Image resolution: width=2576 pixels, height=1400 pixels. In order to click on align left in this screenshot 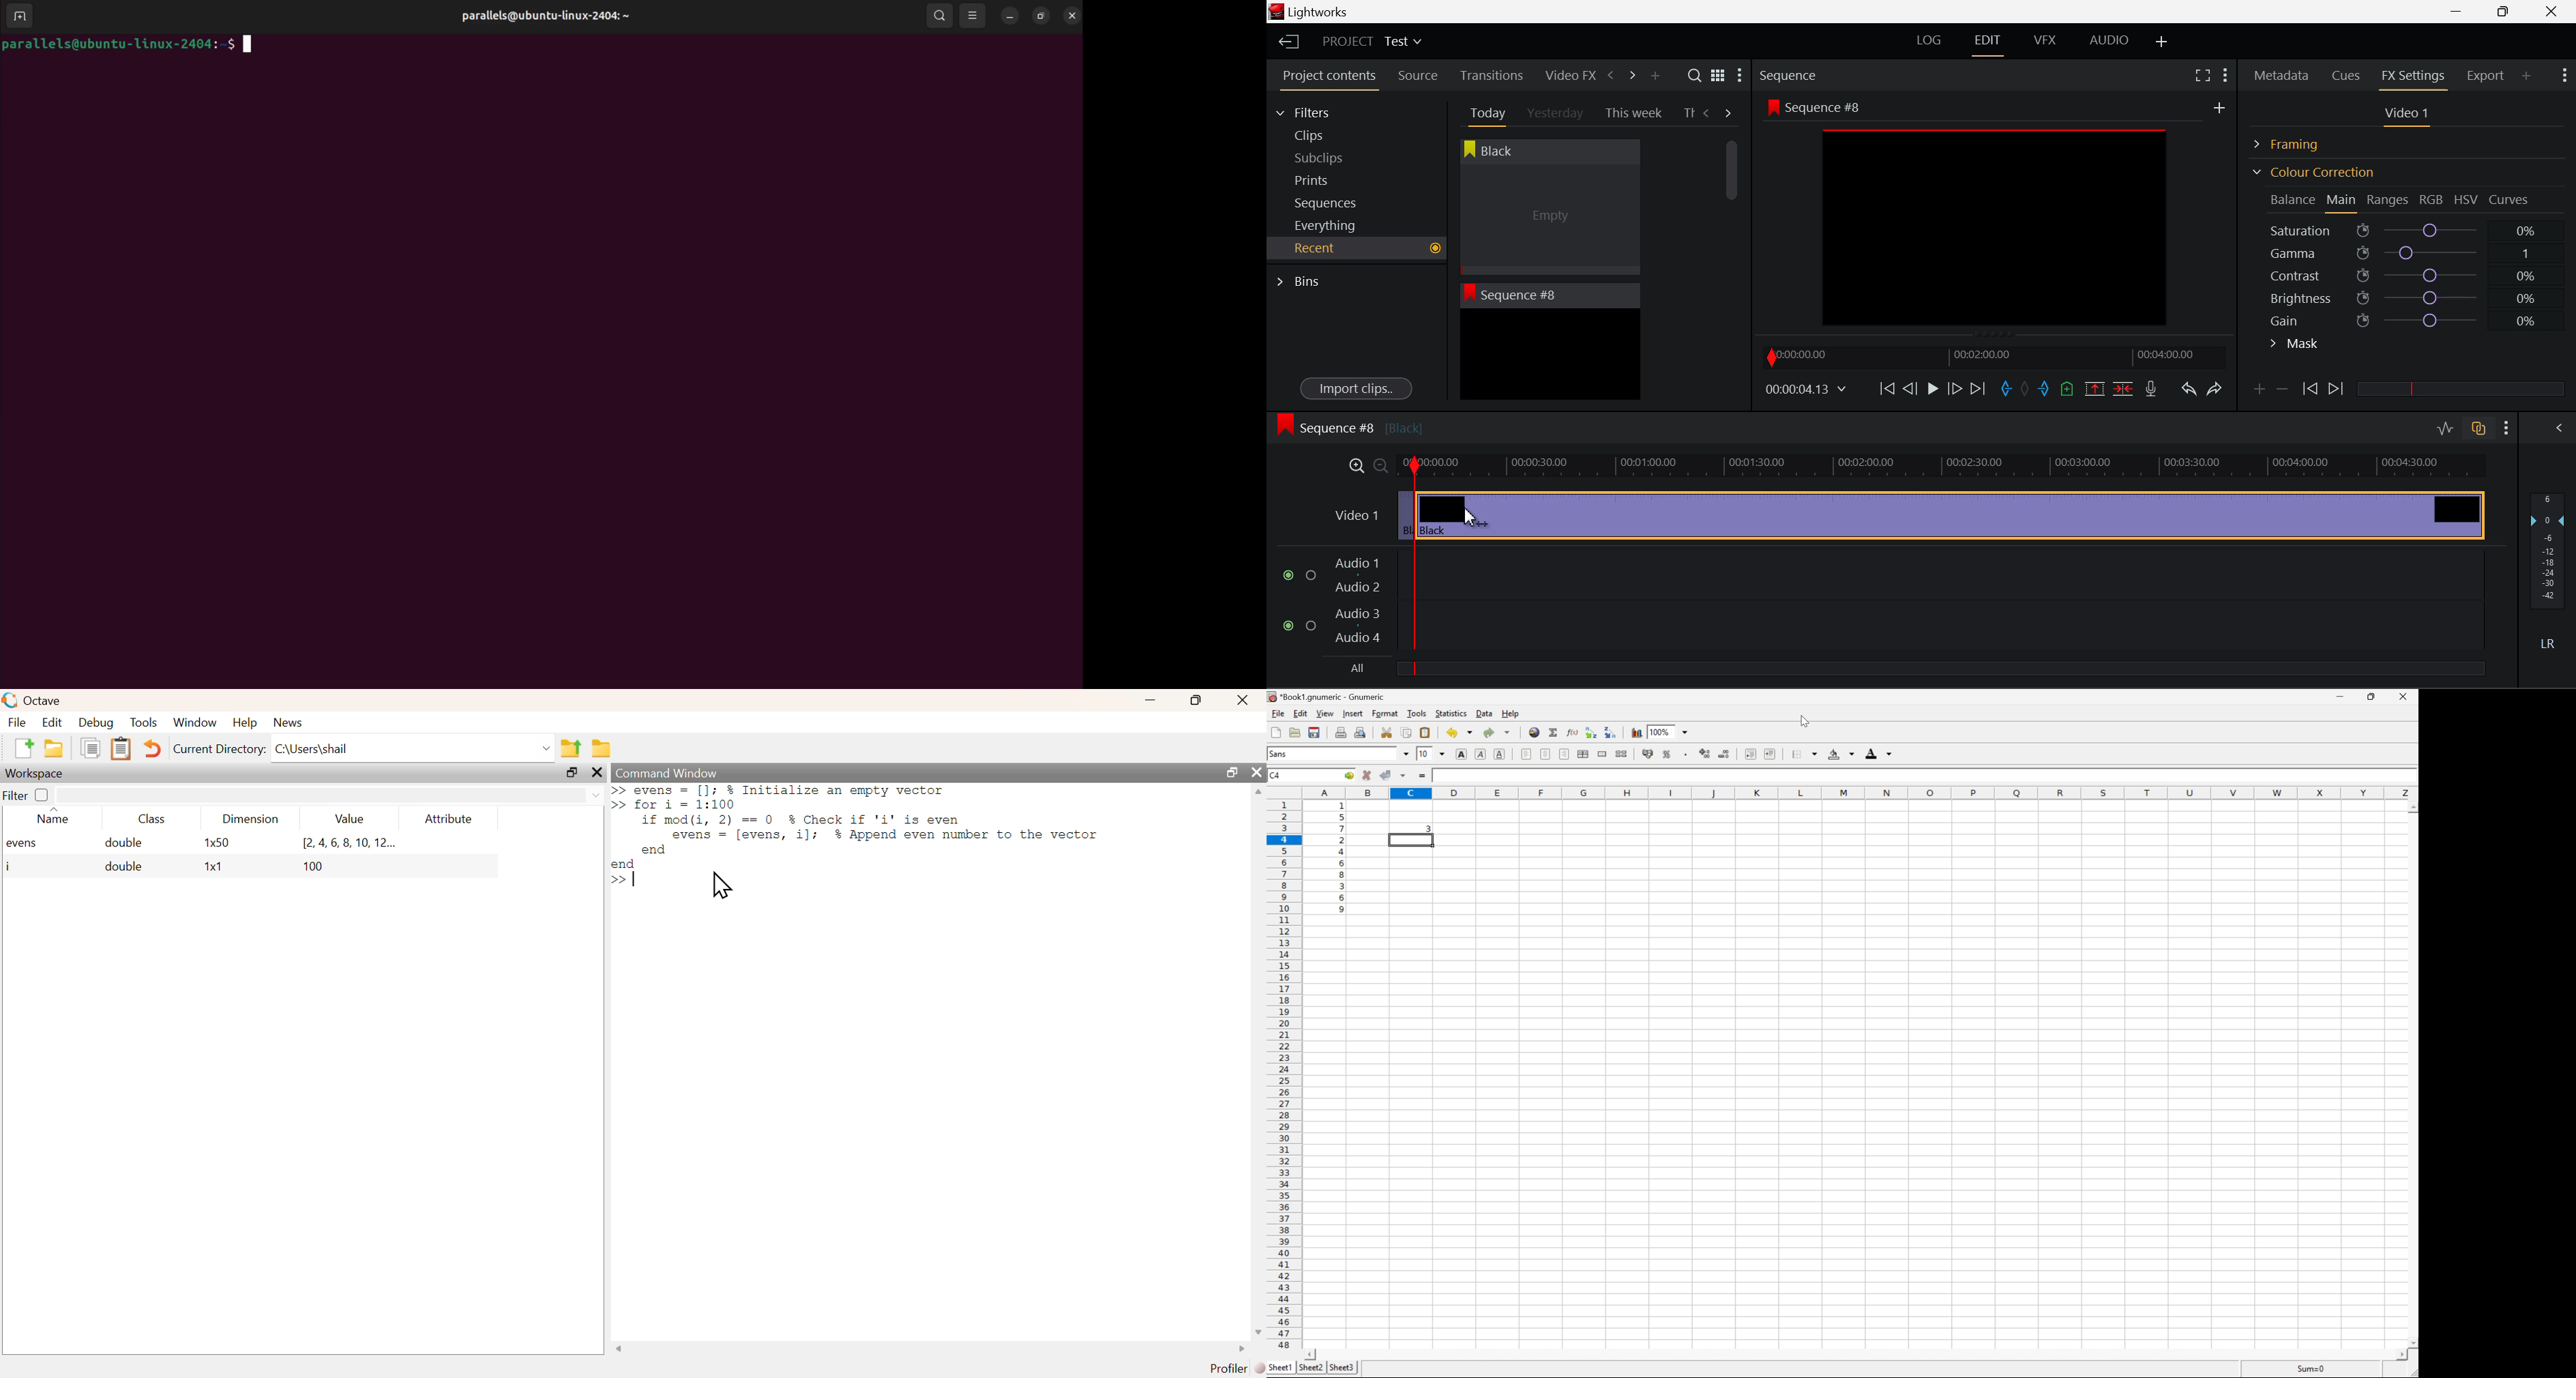, I will do `click(1565, 755)`.